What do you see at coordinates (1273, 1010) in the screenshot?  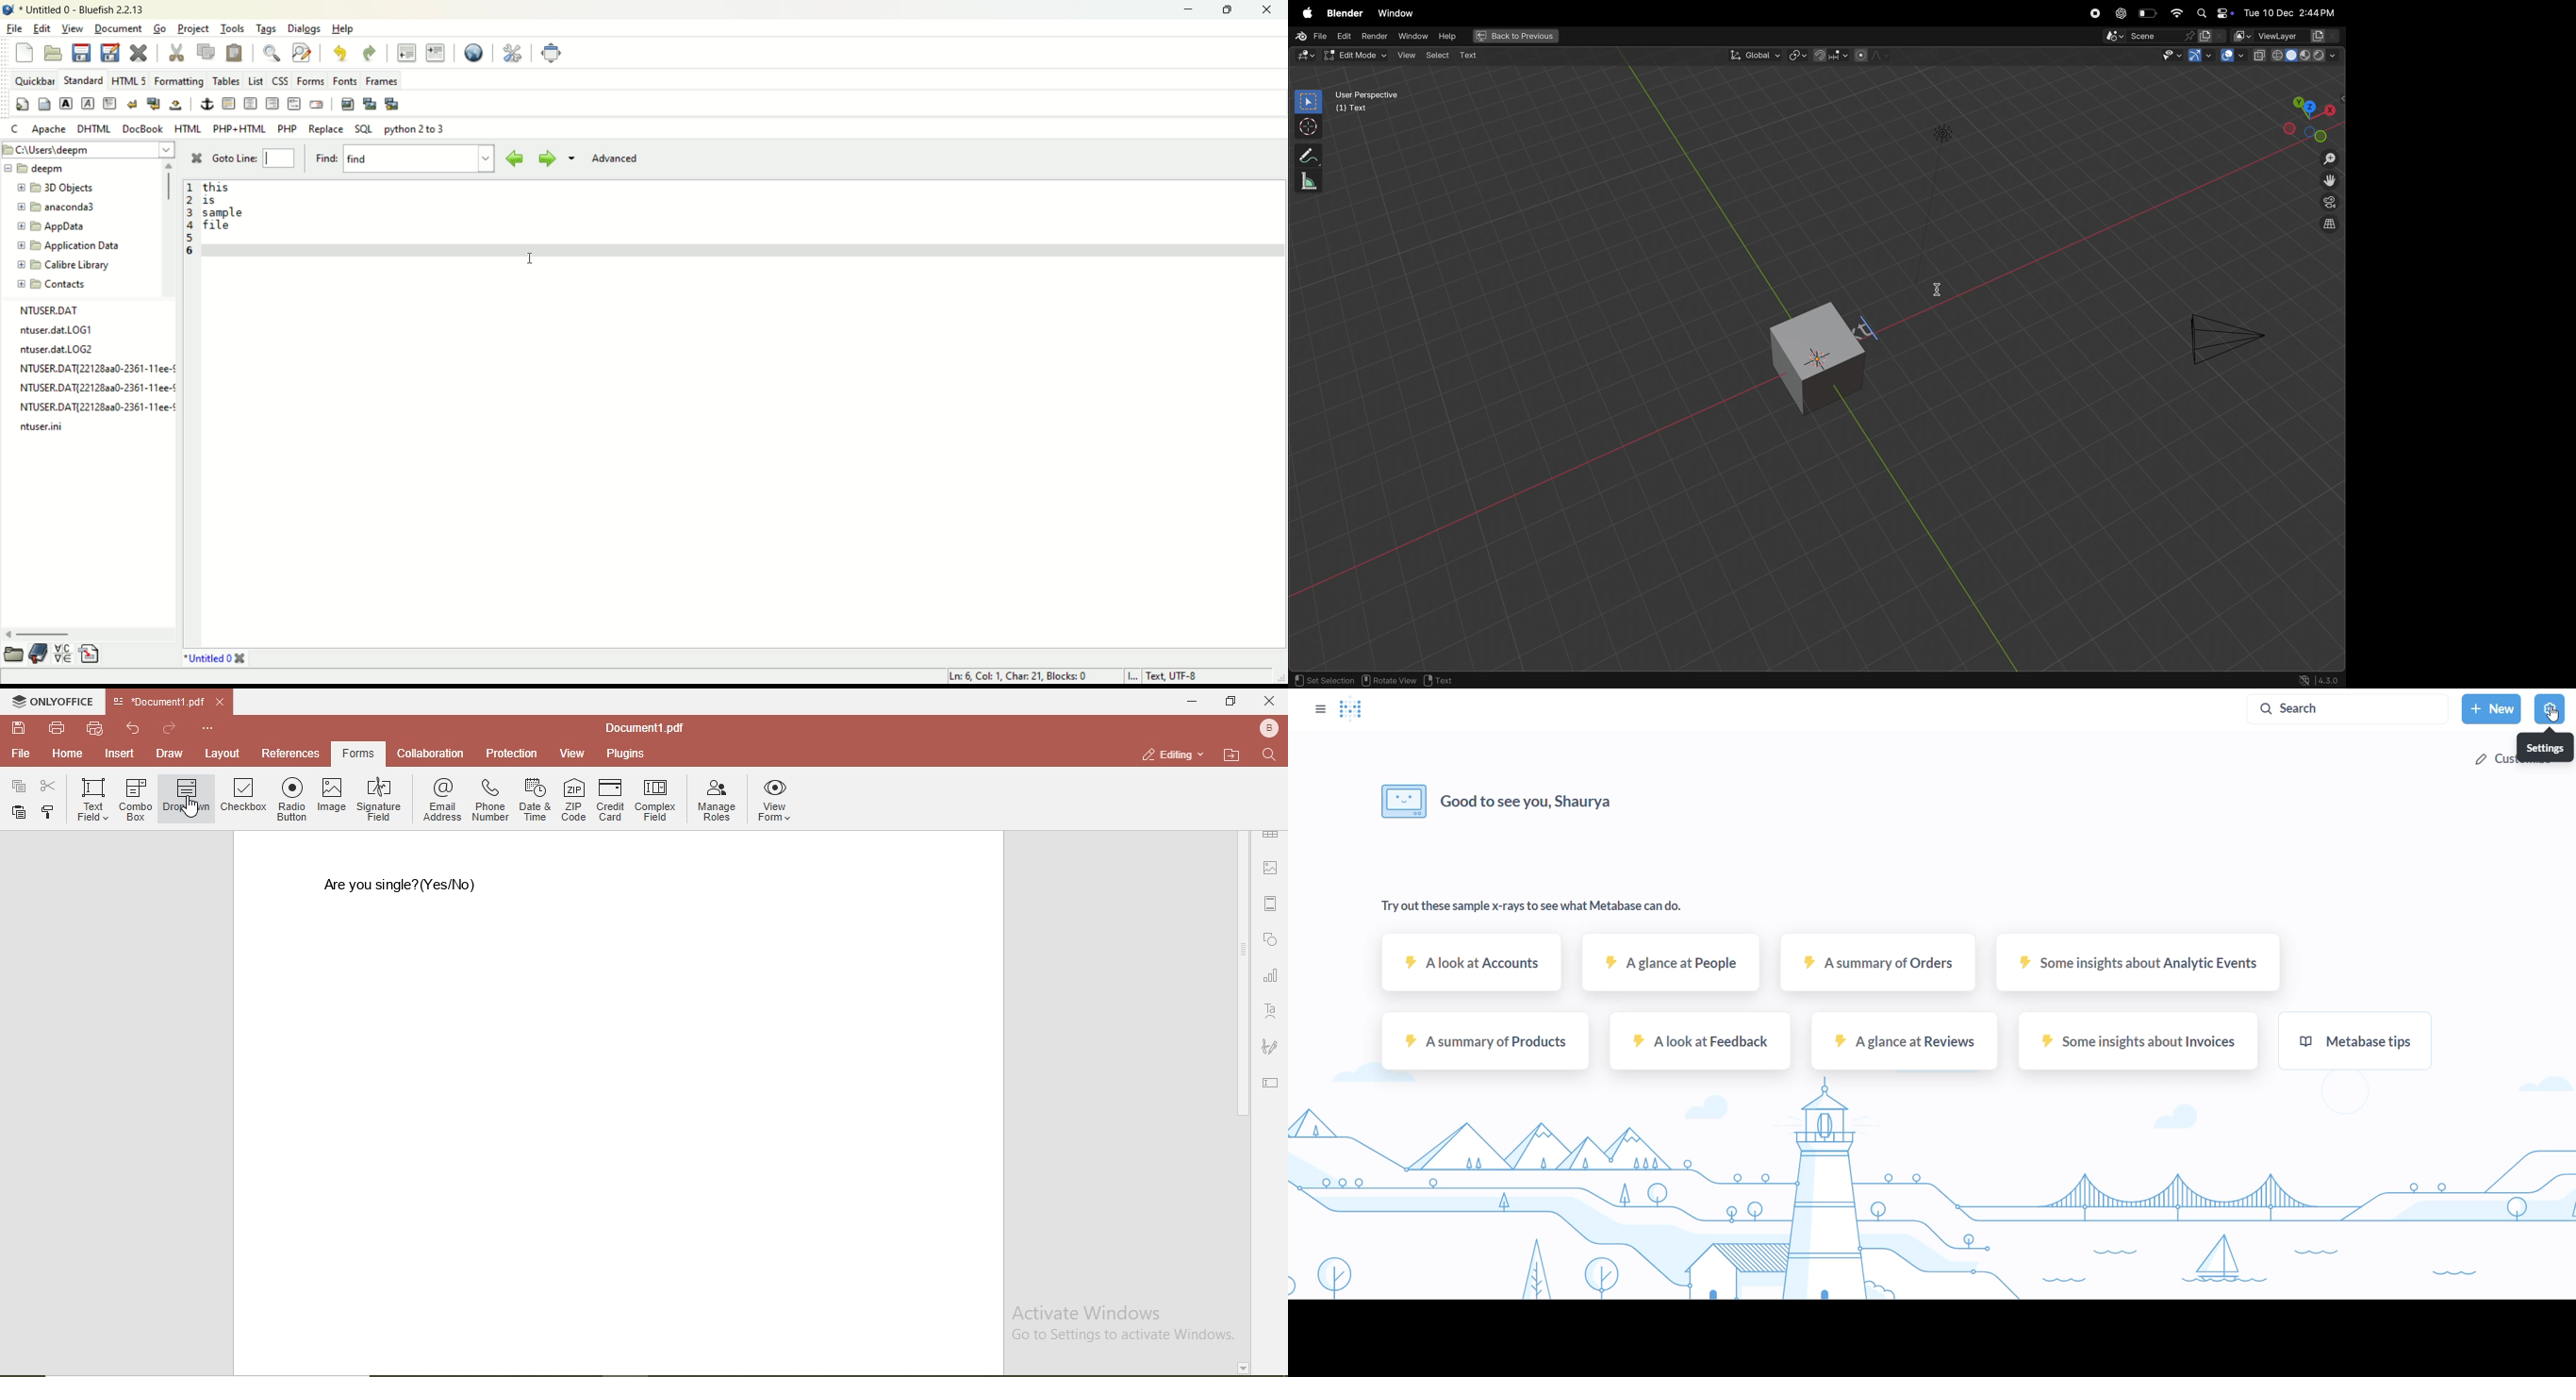 I see `font style` at bounding box center [1273, 1010].